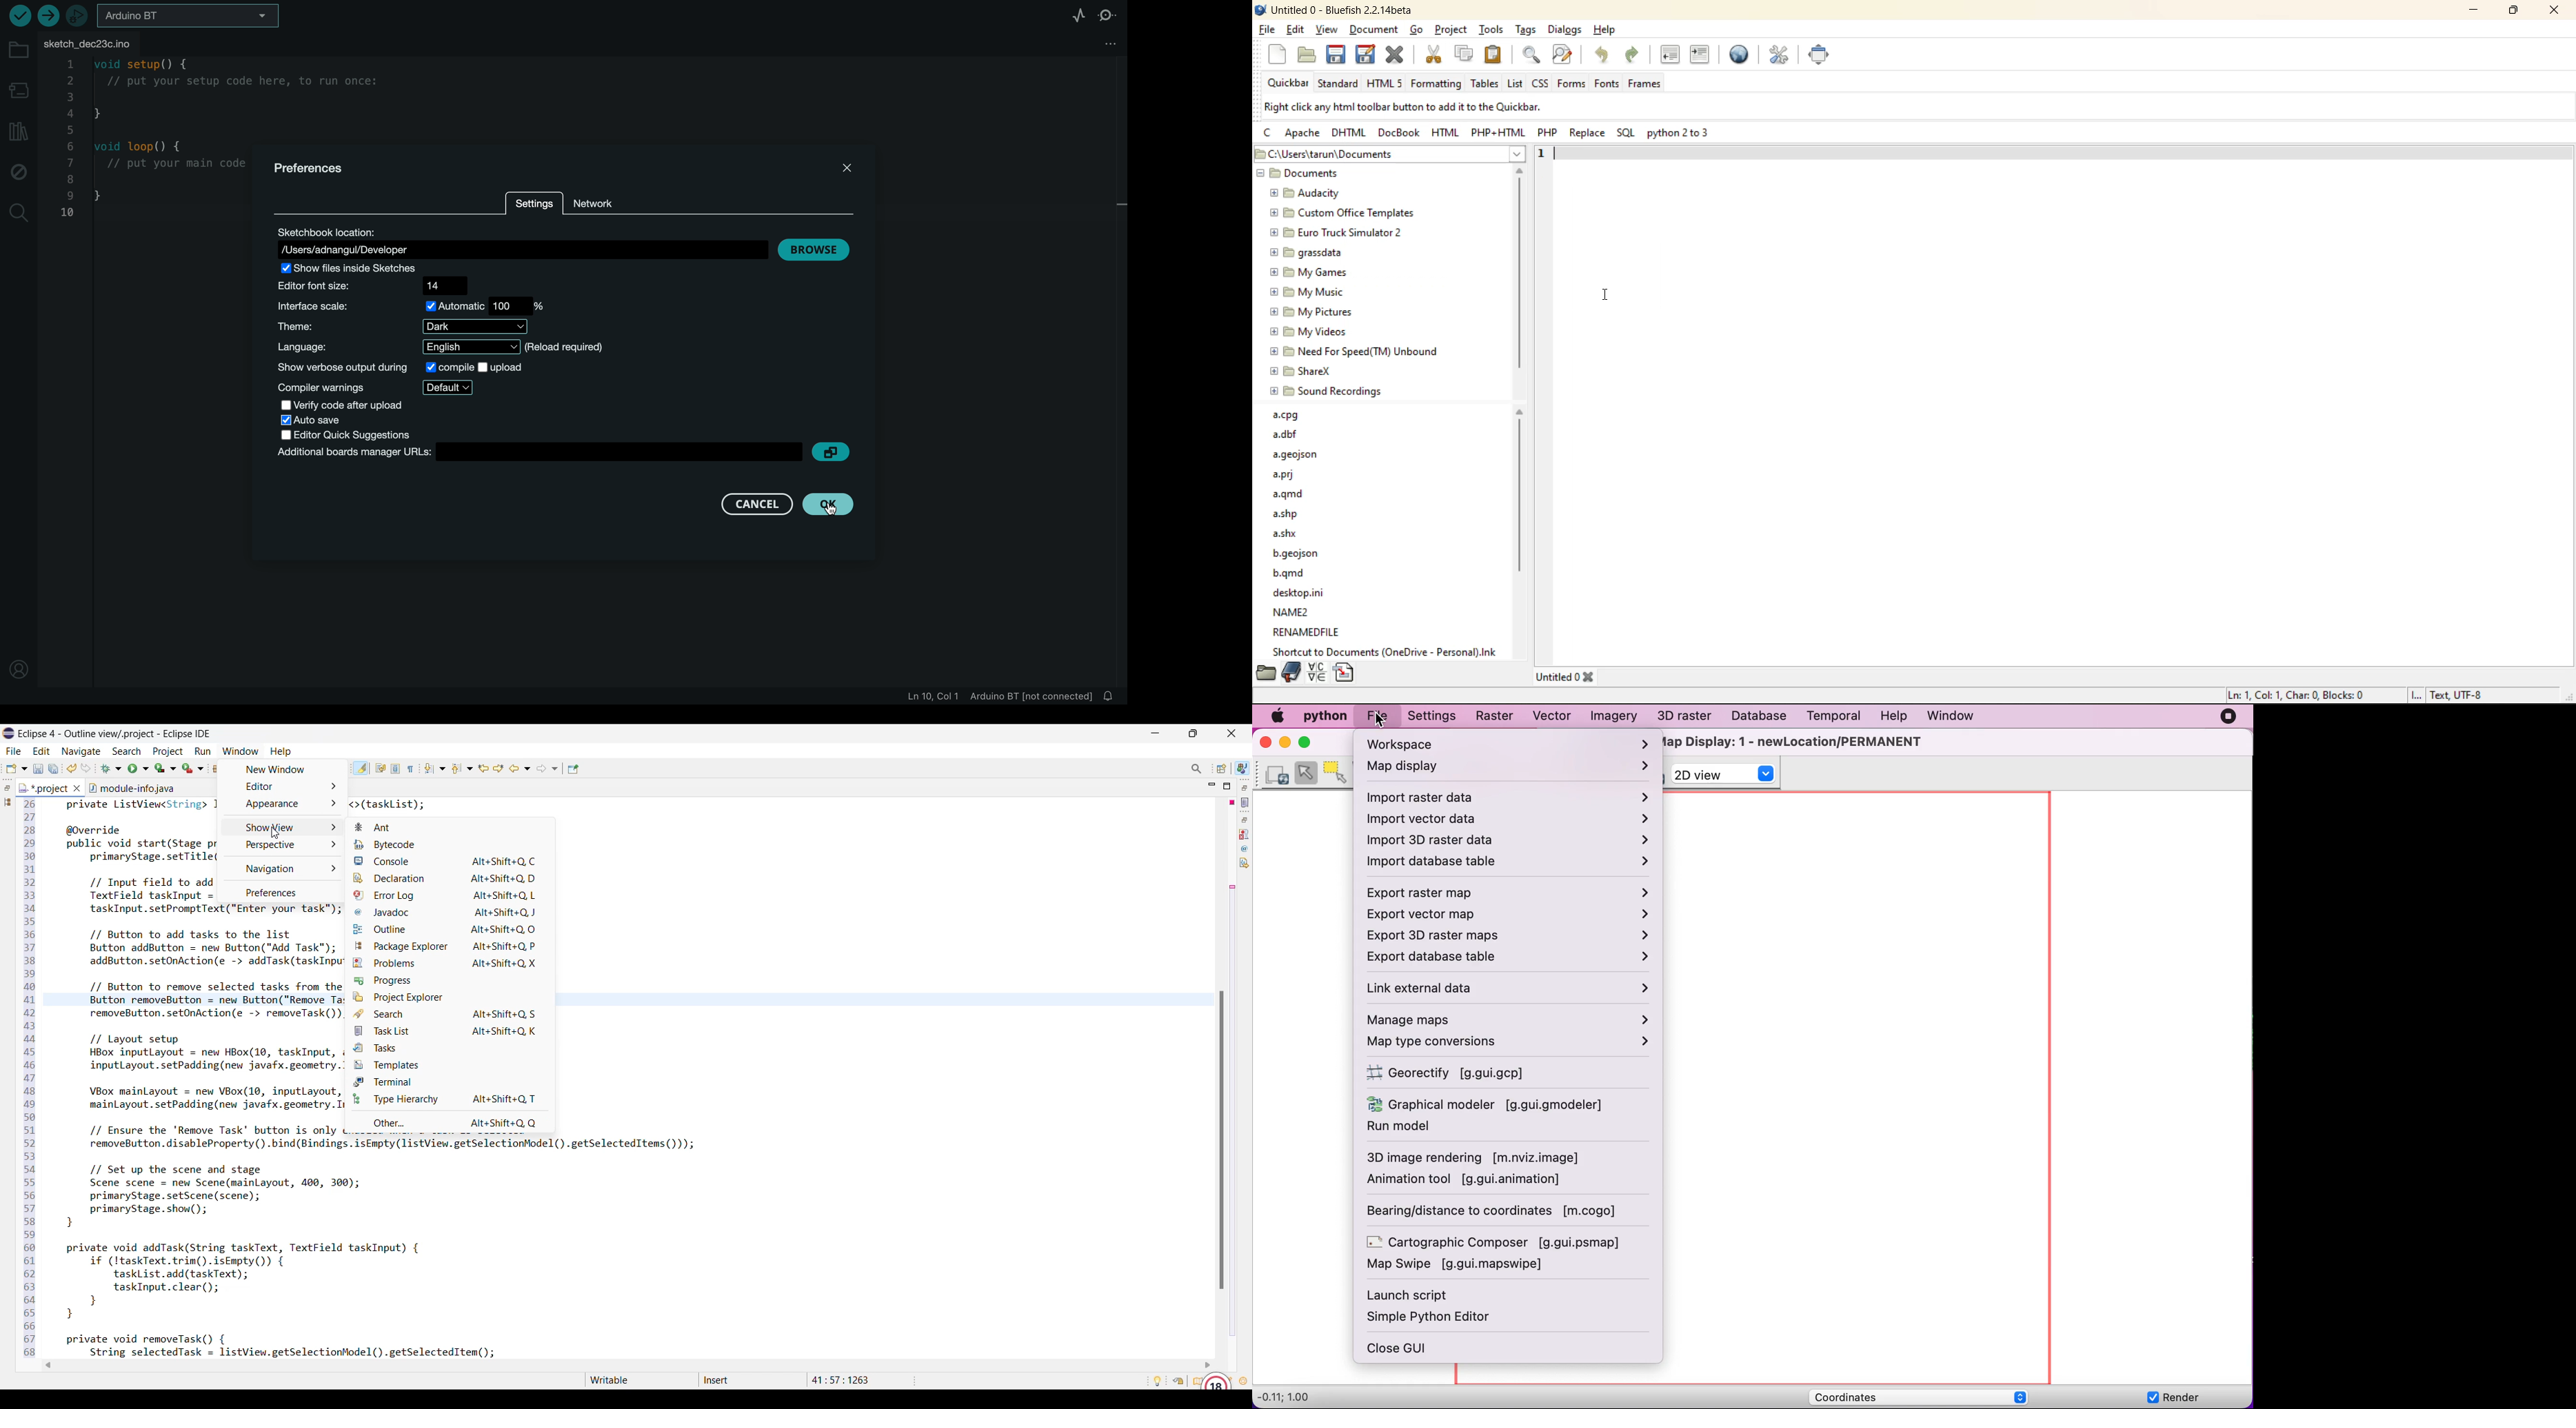  I want to click on sql, so click(1627, 132).